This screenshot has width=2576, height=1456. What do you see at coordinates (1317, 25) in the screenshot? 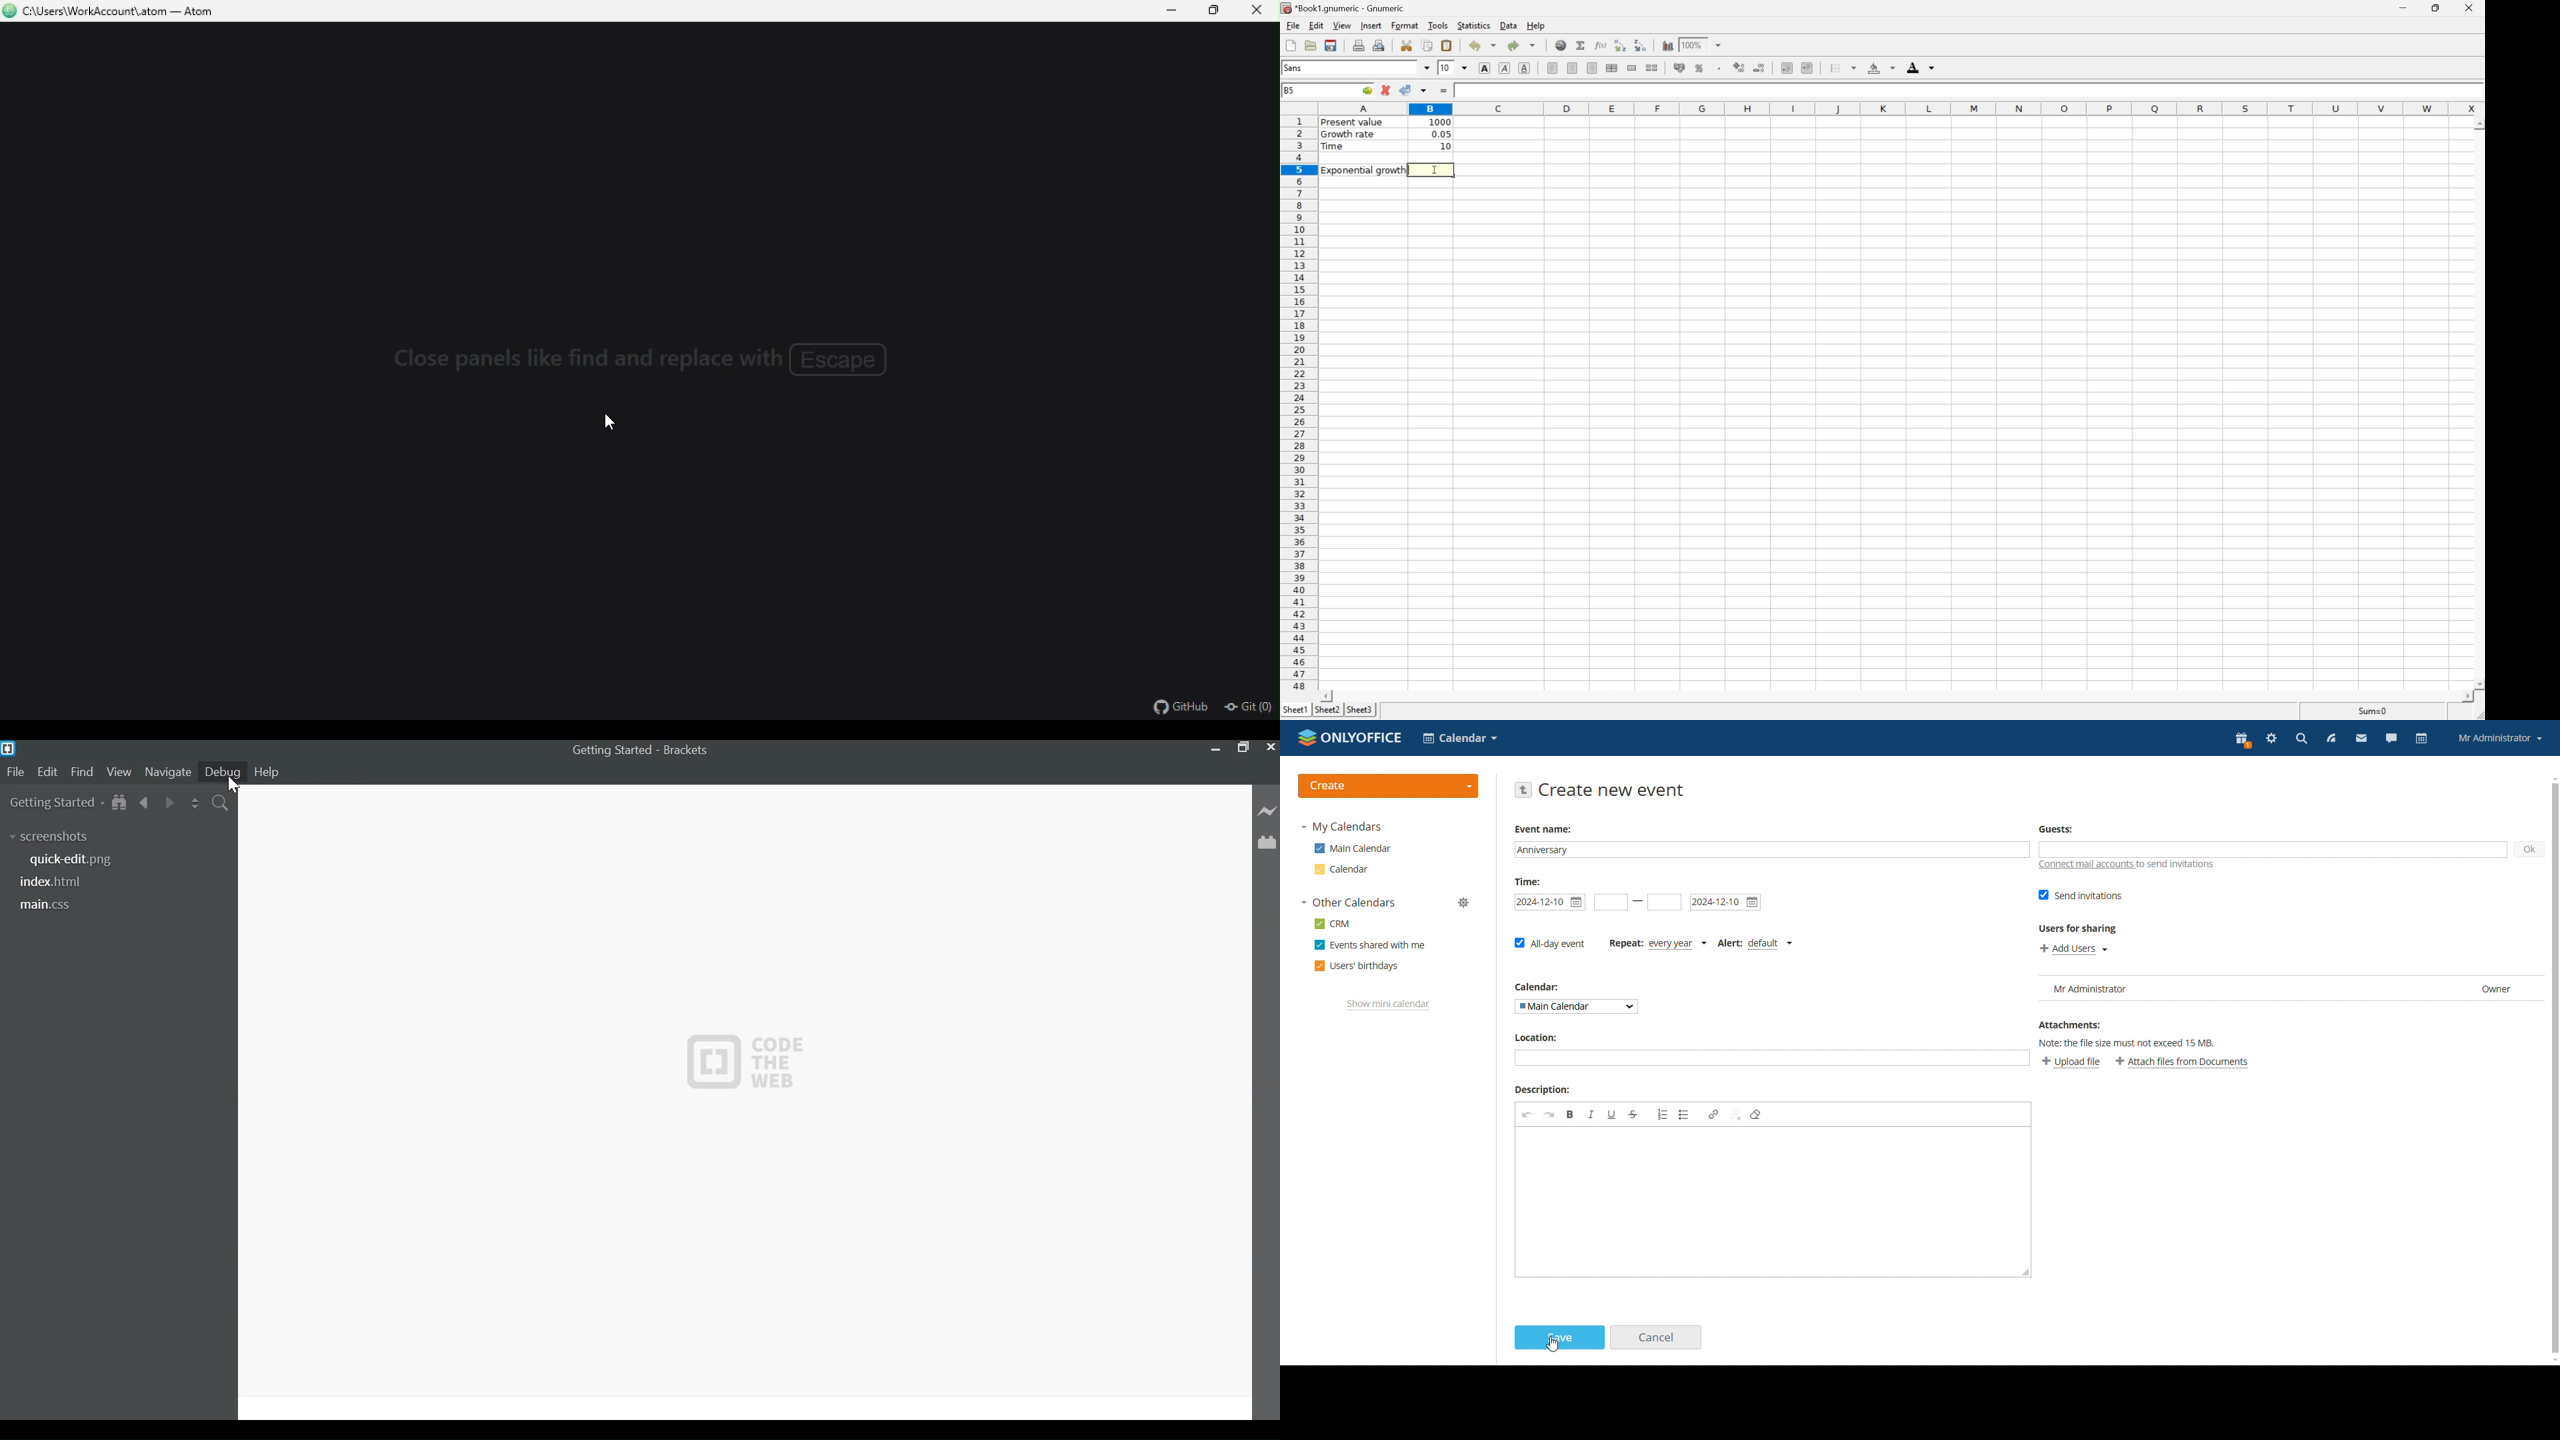
I see `Edit` at bounding box center [1317, 25].